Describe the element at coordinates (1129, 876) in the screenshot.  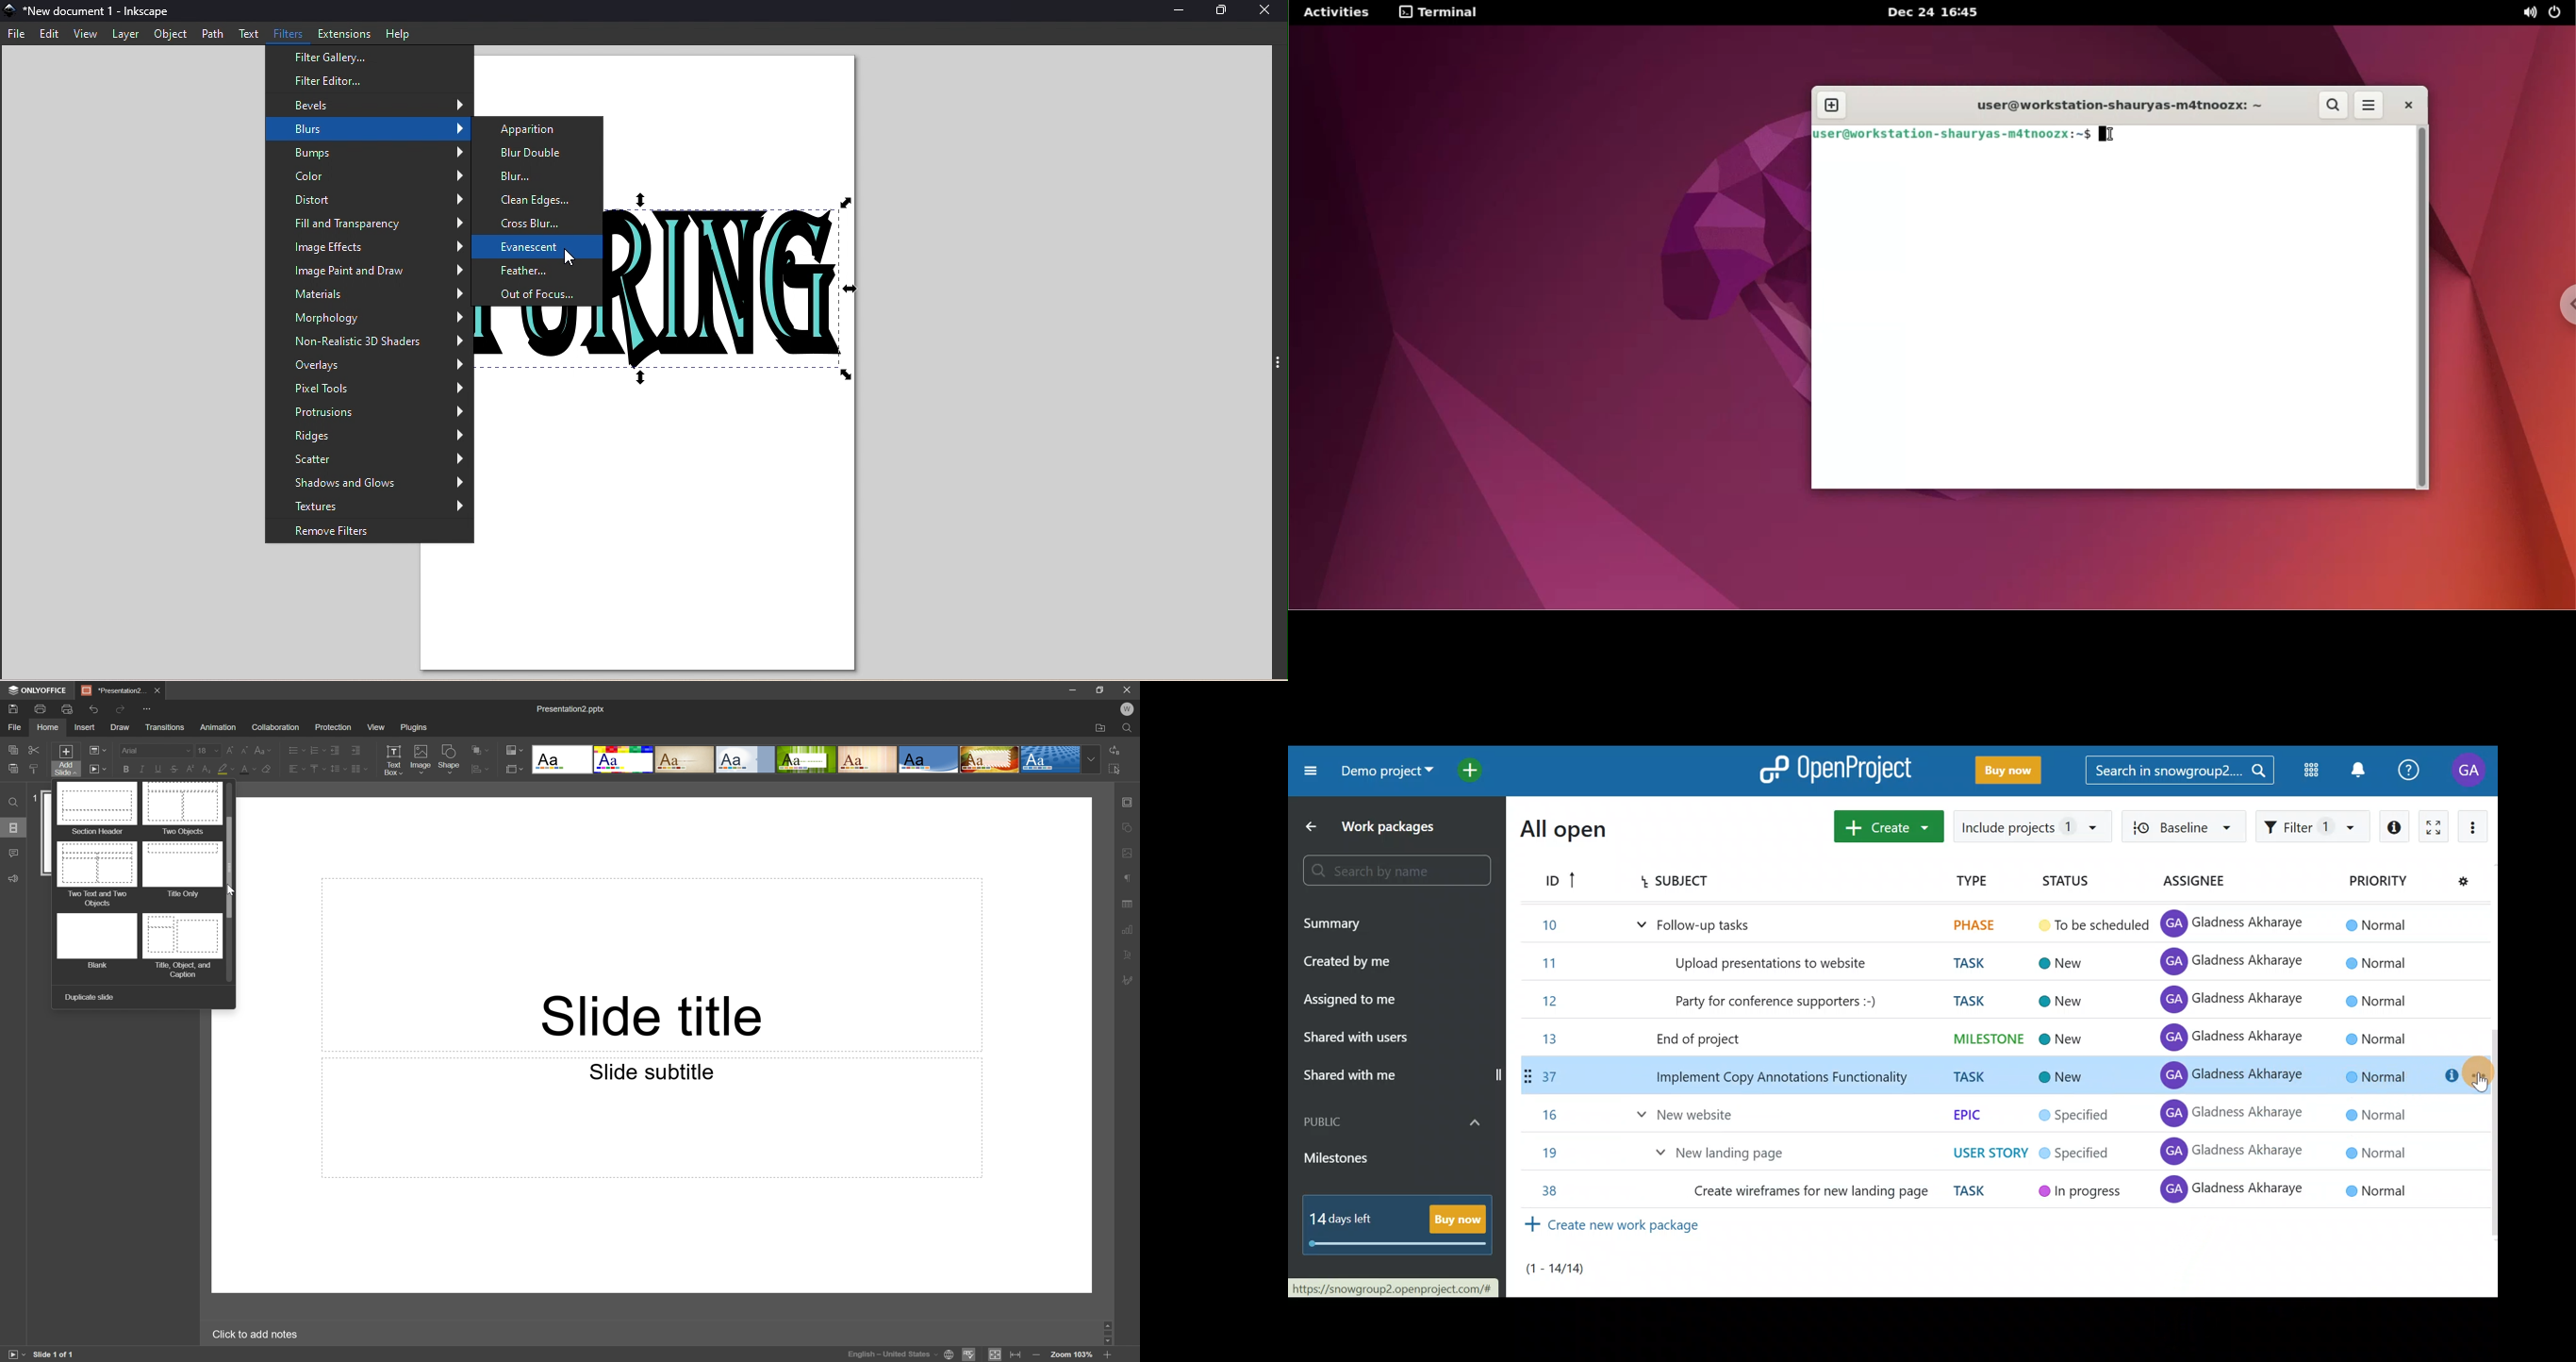
I see `Paragraph settings` at that location.